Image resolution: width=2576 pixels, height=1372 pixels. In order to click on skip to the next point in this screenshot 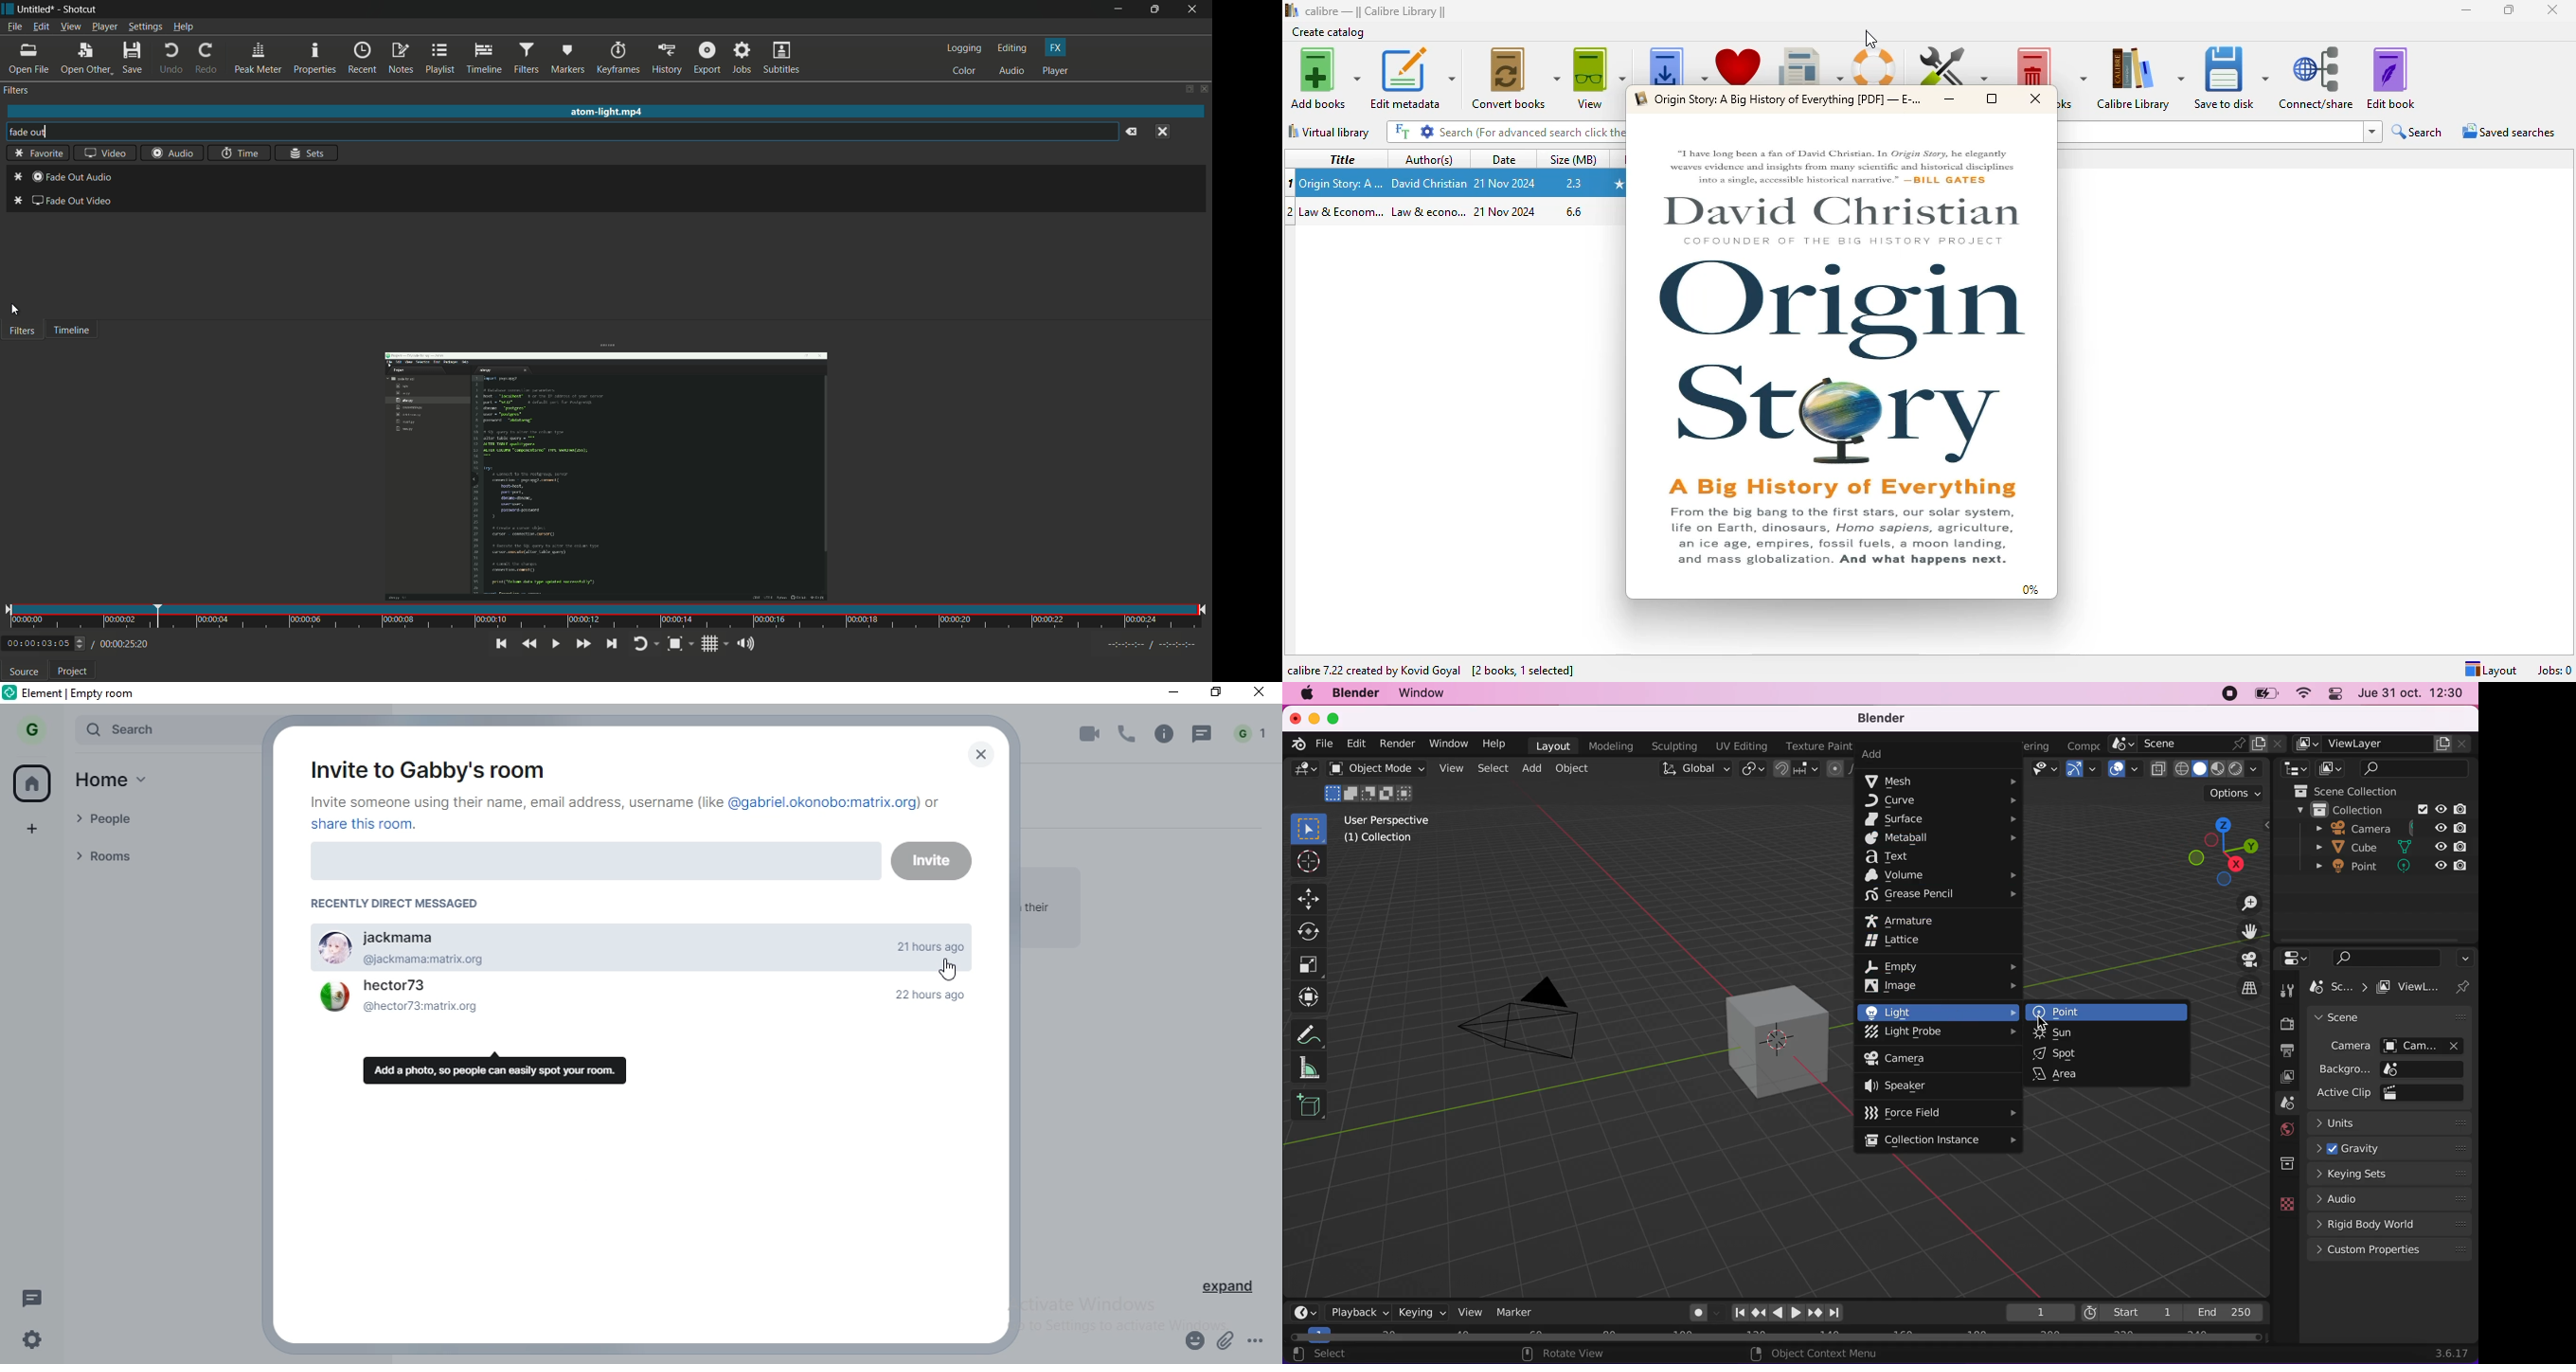, I will do `click(611, 643)`.